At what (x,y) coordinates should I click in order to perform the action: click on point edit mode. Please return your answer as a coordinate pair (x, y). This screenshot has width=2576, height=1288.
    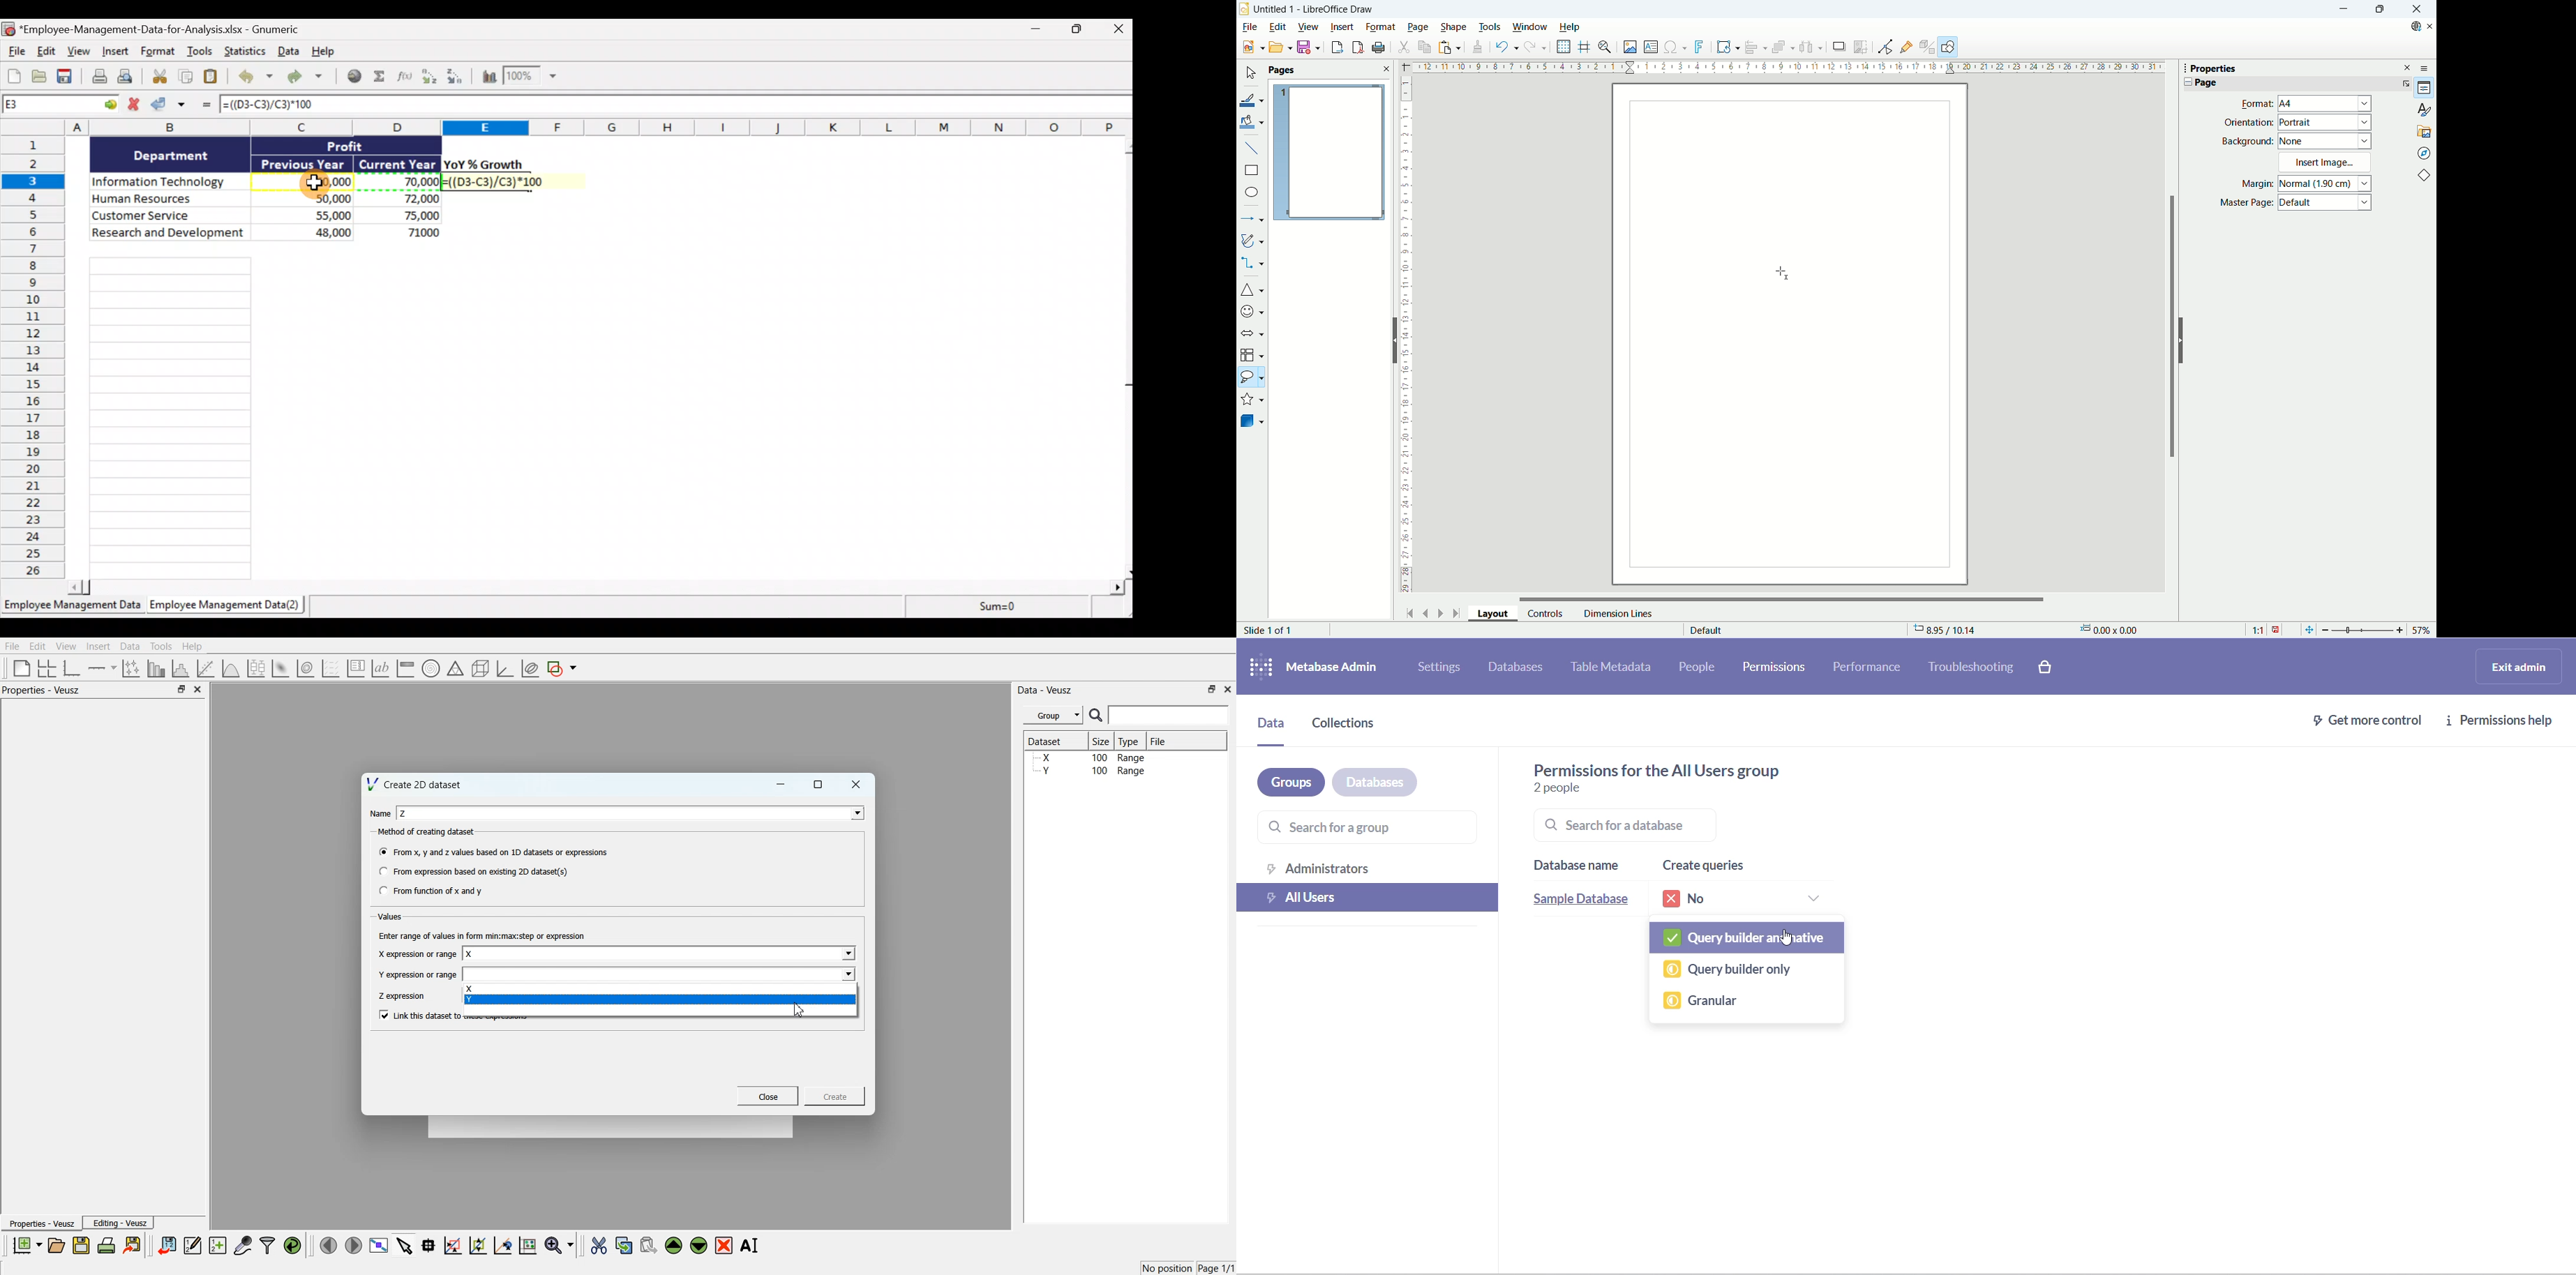
    Looking at the image, I should click on (1885, 47).